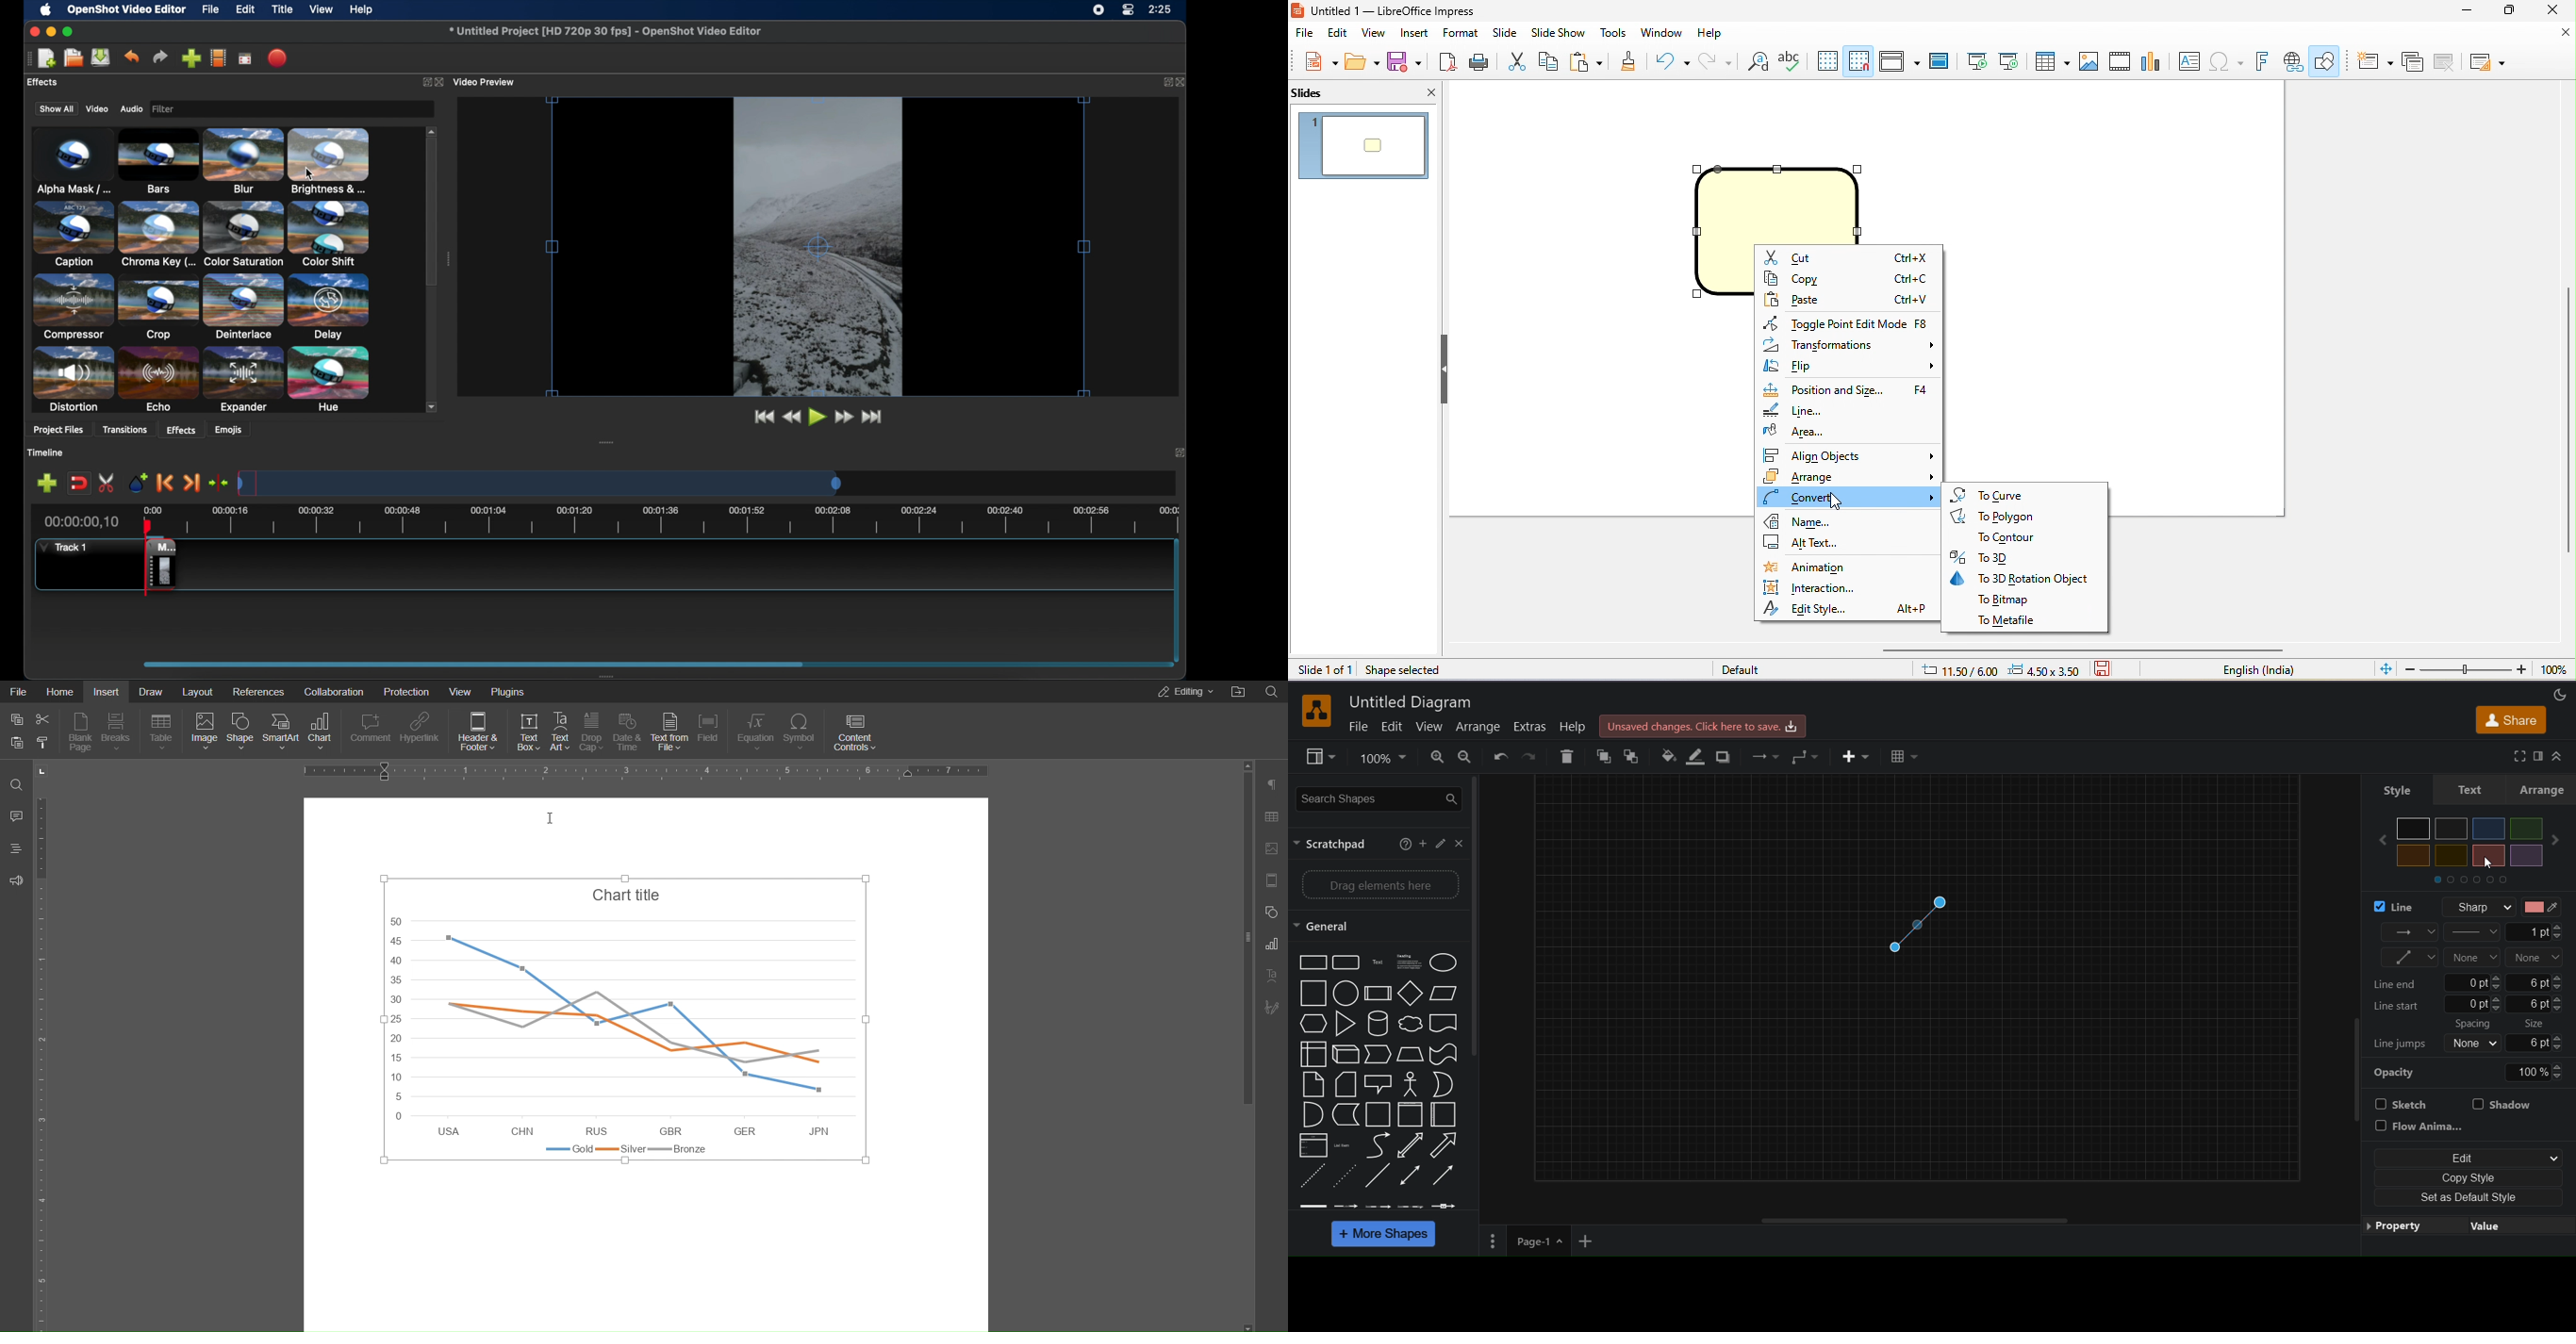  Describe the element at coordinates (1272, 817) in the screenshot. I see `Table Settings` at that location.